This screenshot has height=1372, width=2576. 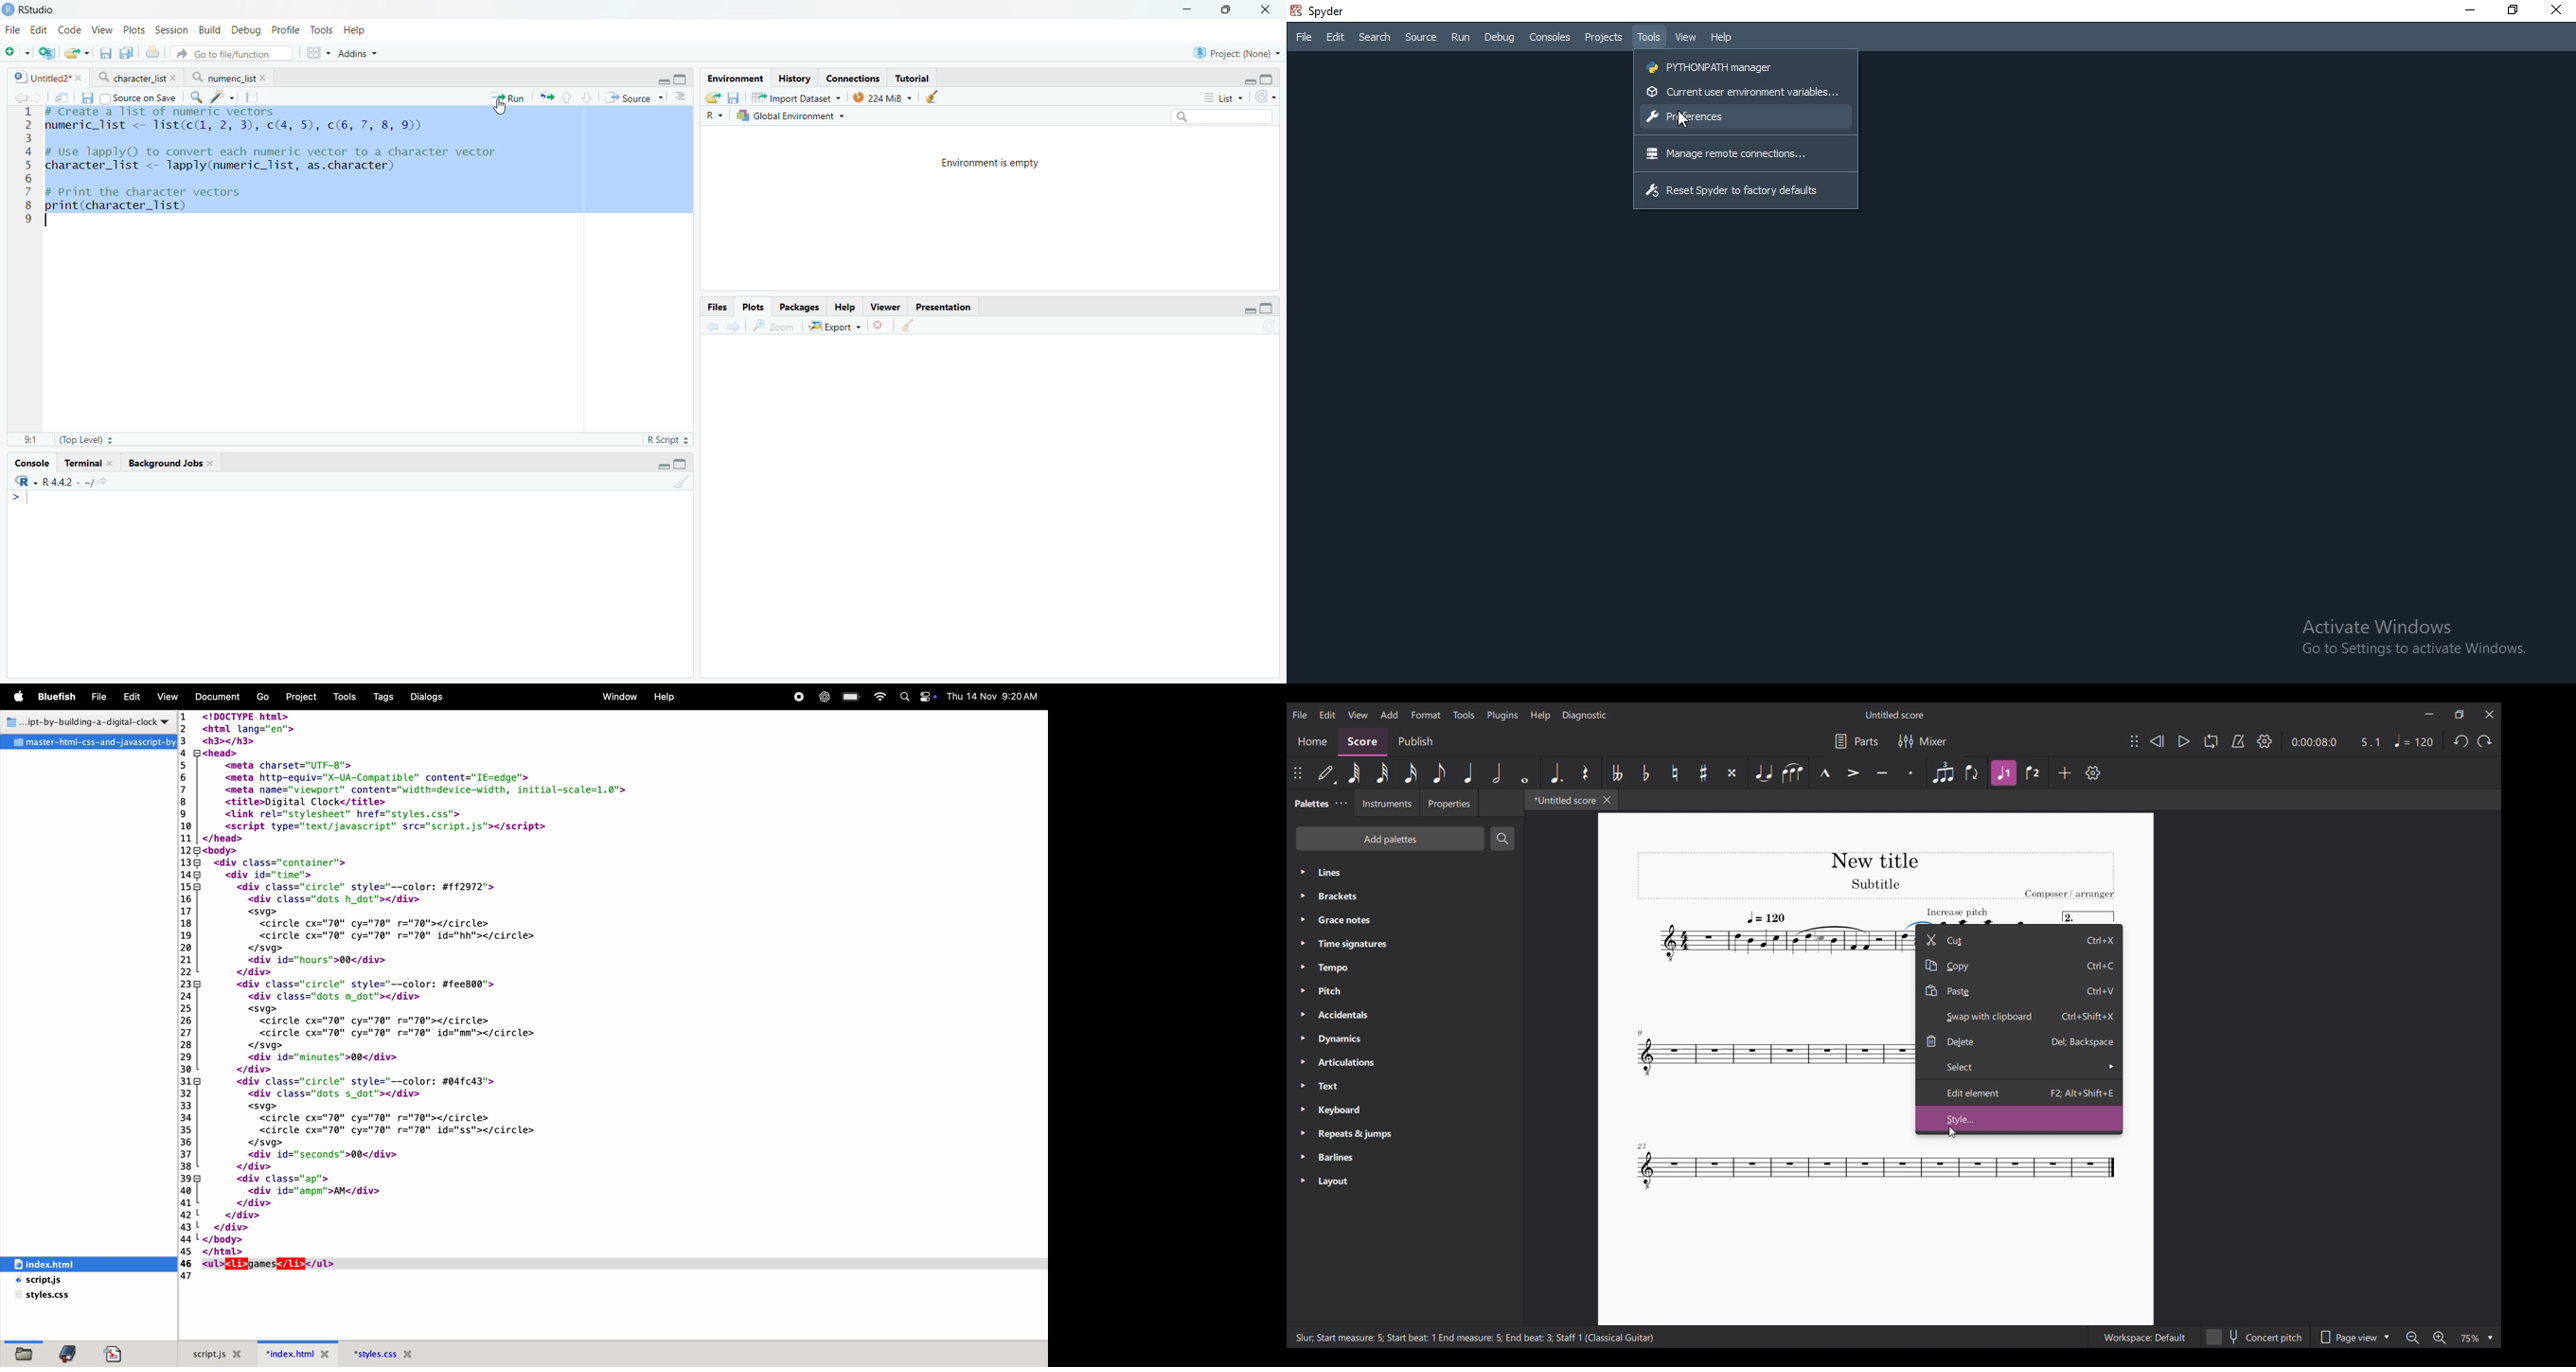 I want to click on character _list, so click(x=135, y=77).